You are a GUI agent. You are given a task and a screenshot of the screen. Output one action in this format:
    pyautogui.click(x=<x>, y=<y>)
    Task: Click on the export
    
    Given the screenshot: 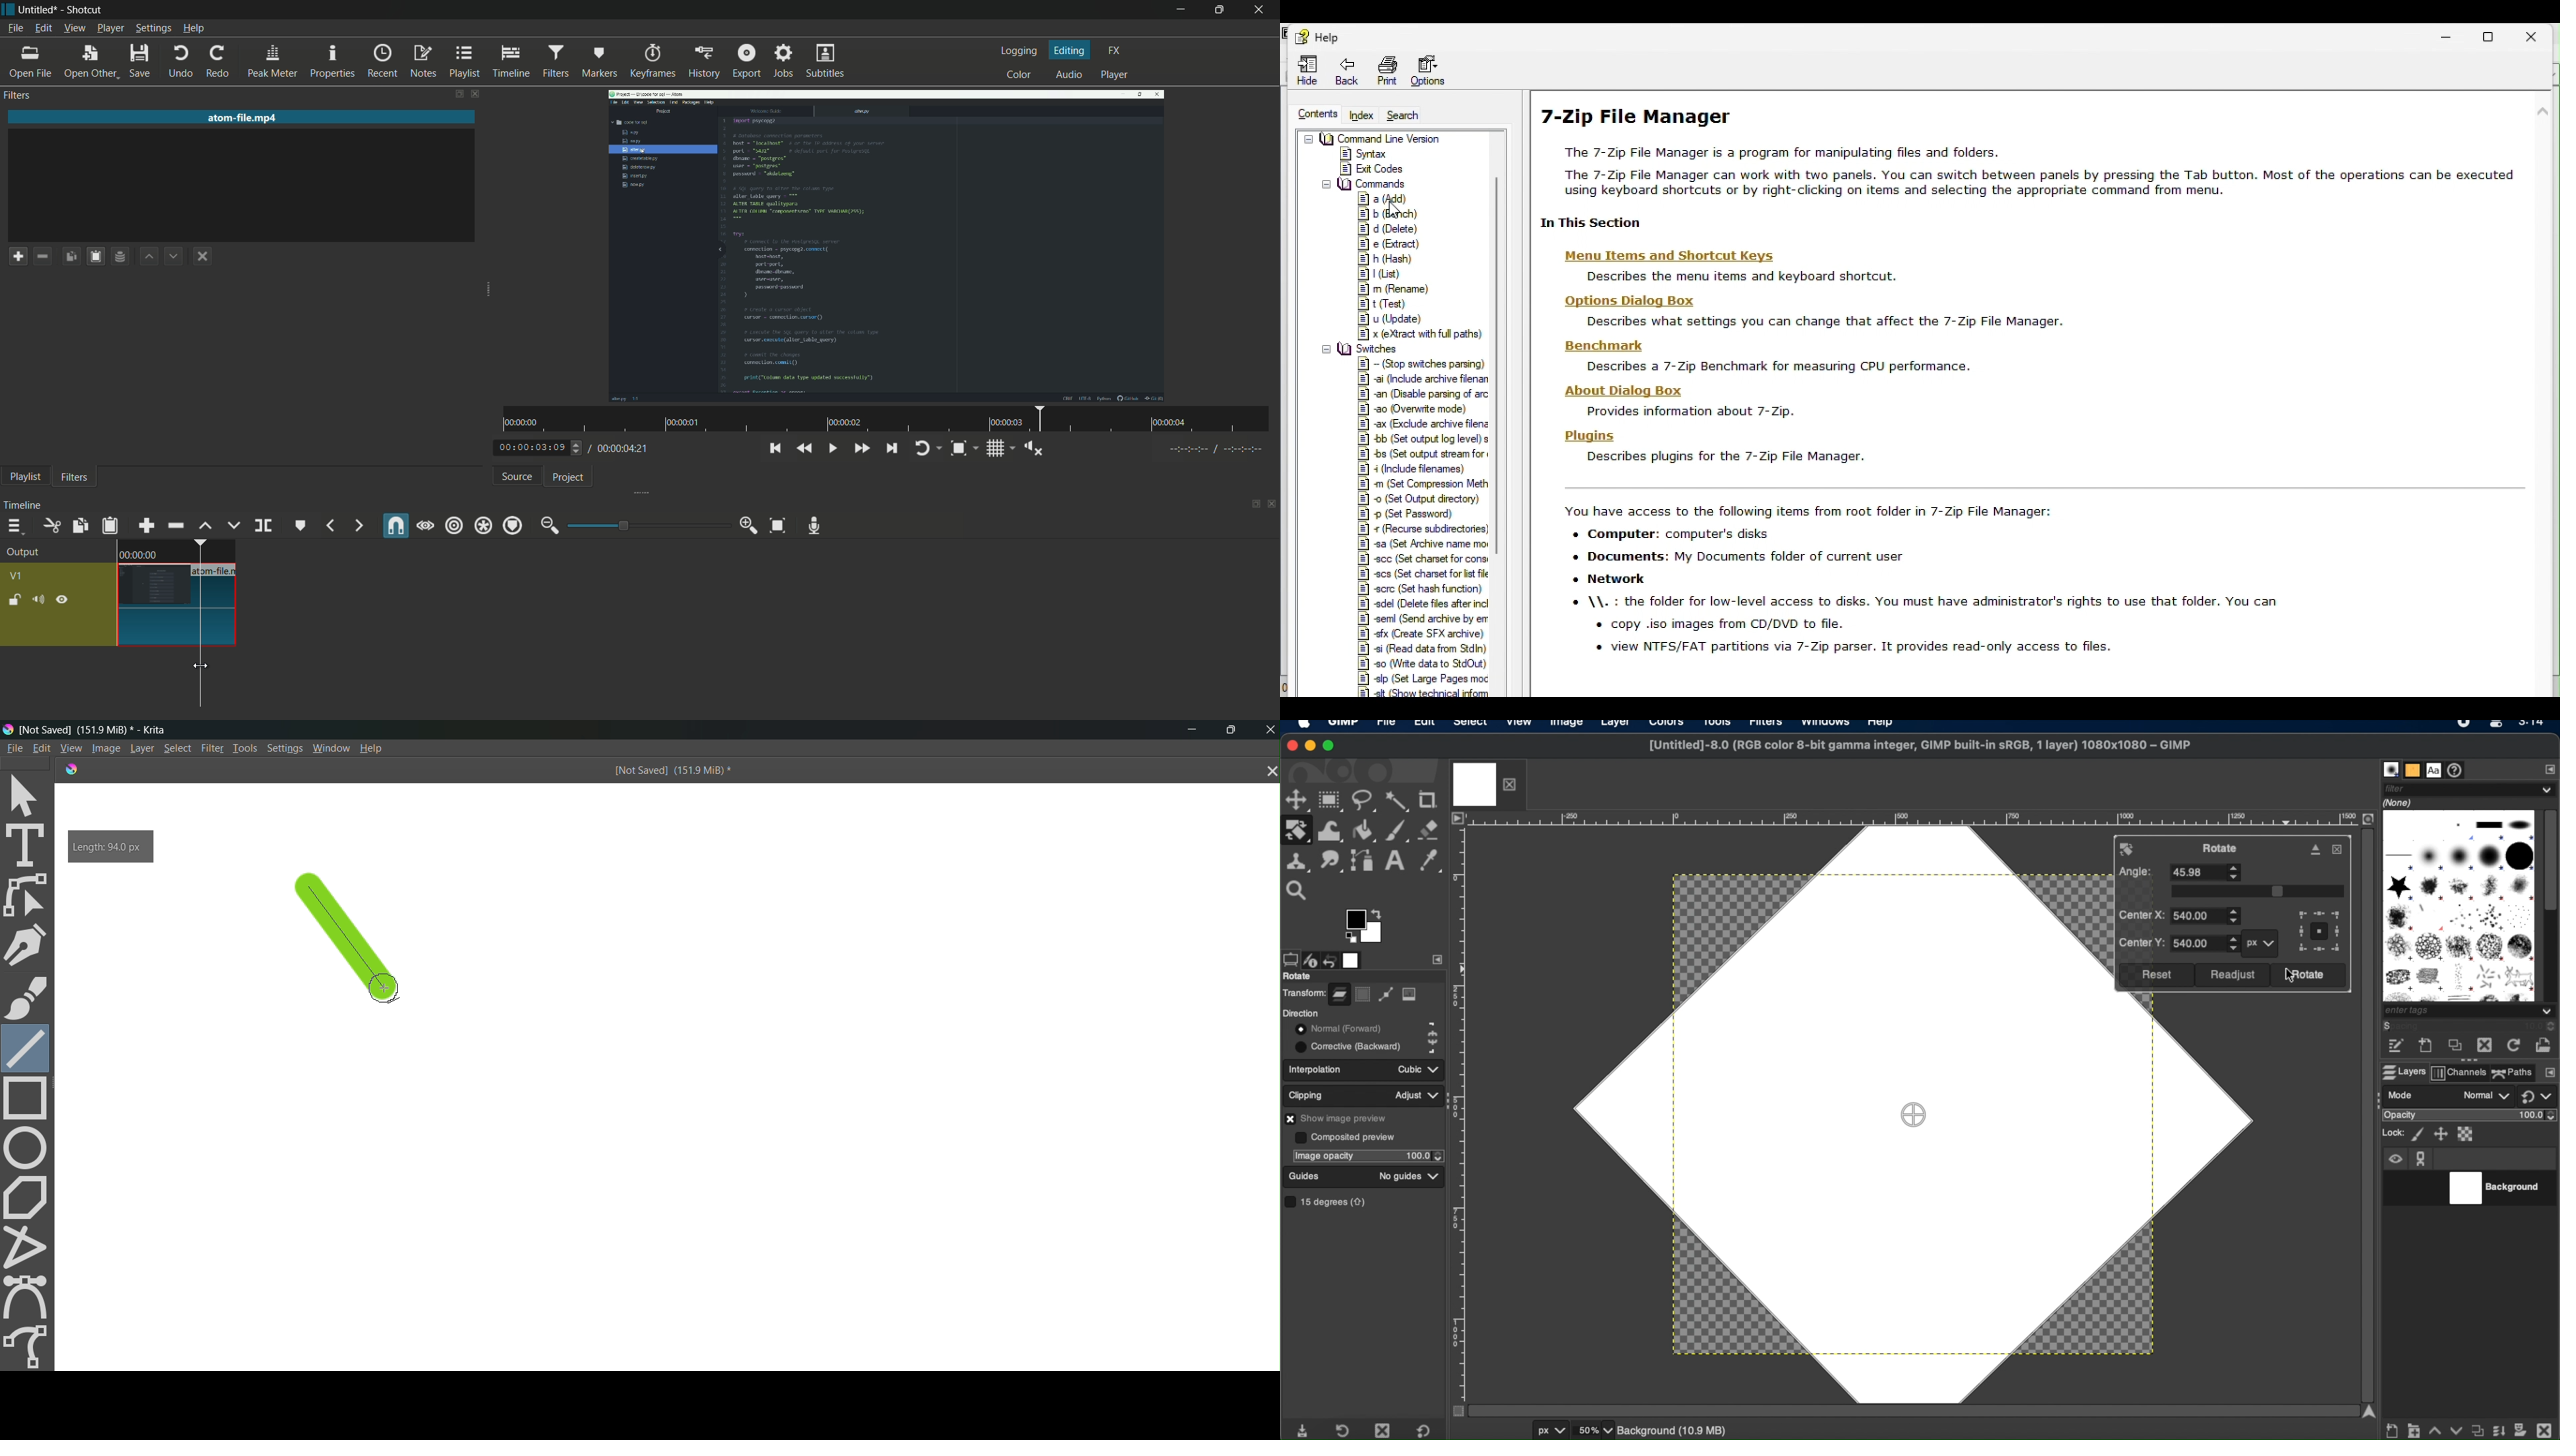 What is the action you would take?
    pyautogui.click(x=746, y=62)
    